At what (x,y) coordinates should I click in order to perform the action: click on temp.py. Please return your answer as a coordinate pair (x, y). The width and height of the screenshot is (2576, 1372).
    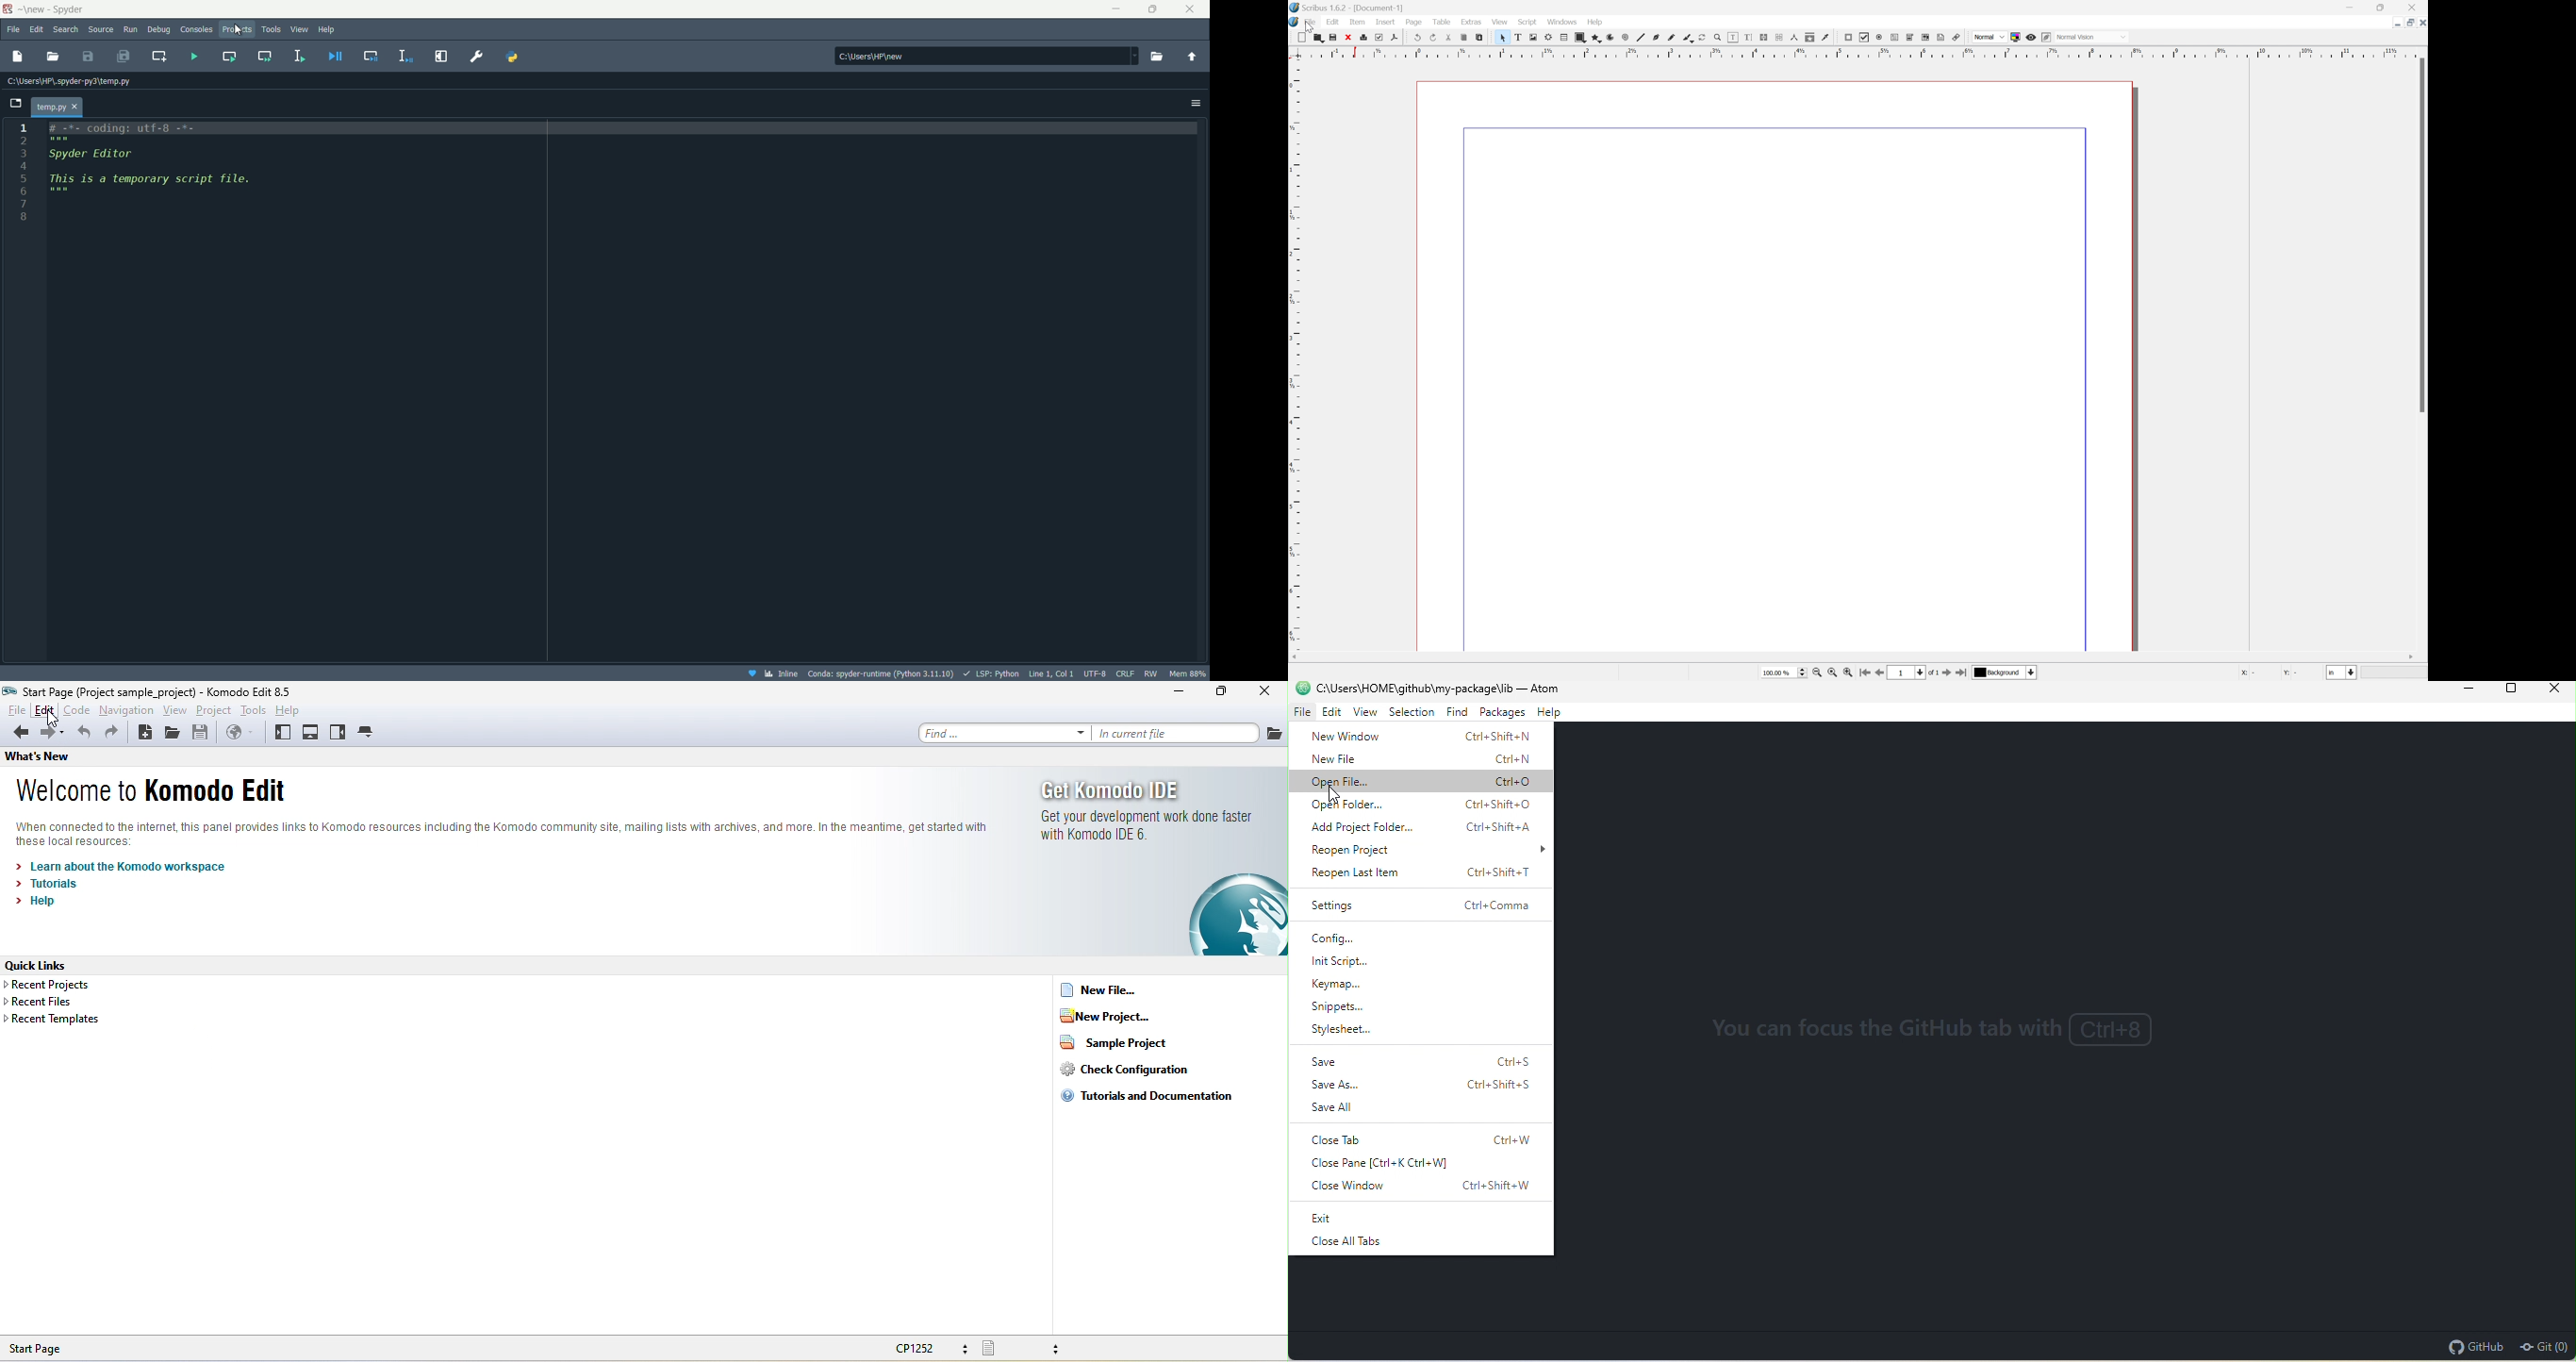
    Looking at the image, I should click on (56, 107).